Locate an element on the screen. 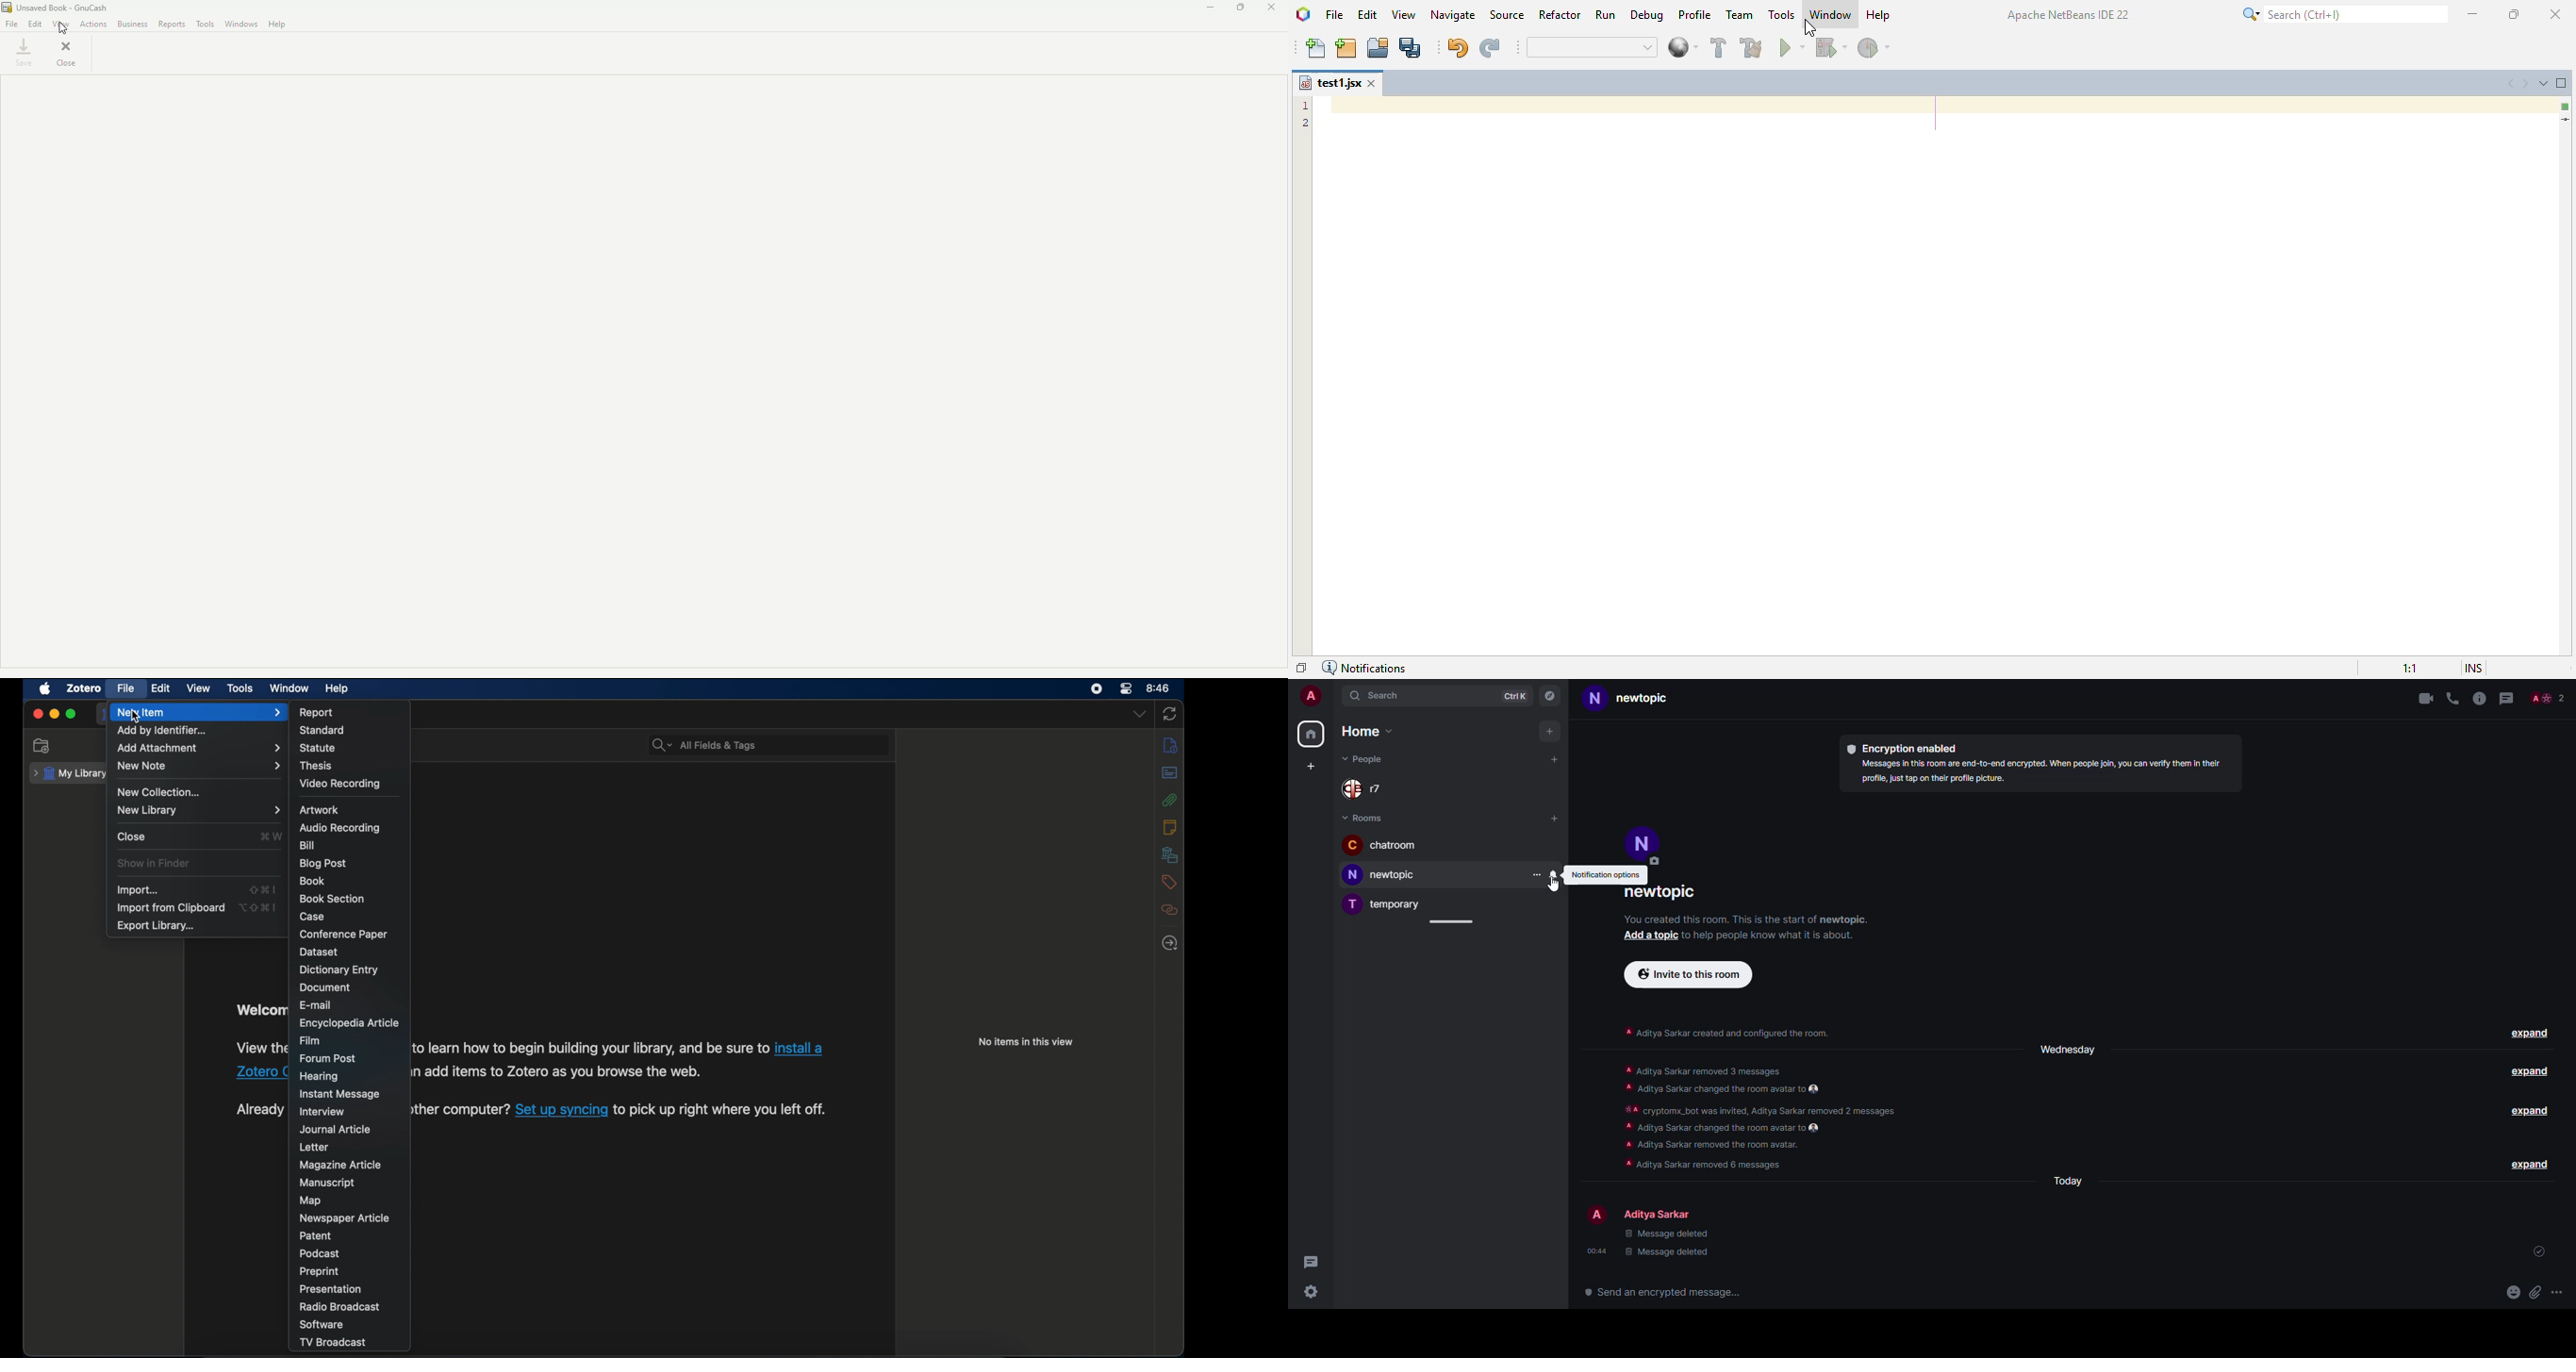 The image size is (2576, 1372). show opened documents list is located at coordinates (2544, 83).